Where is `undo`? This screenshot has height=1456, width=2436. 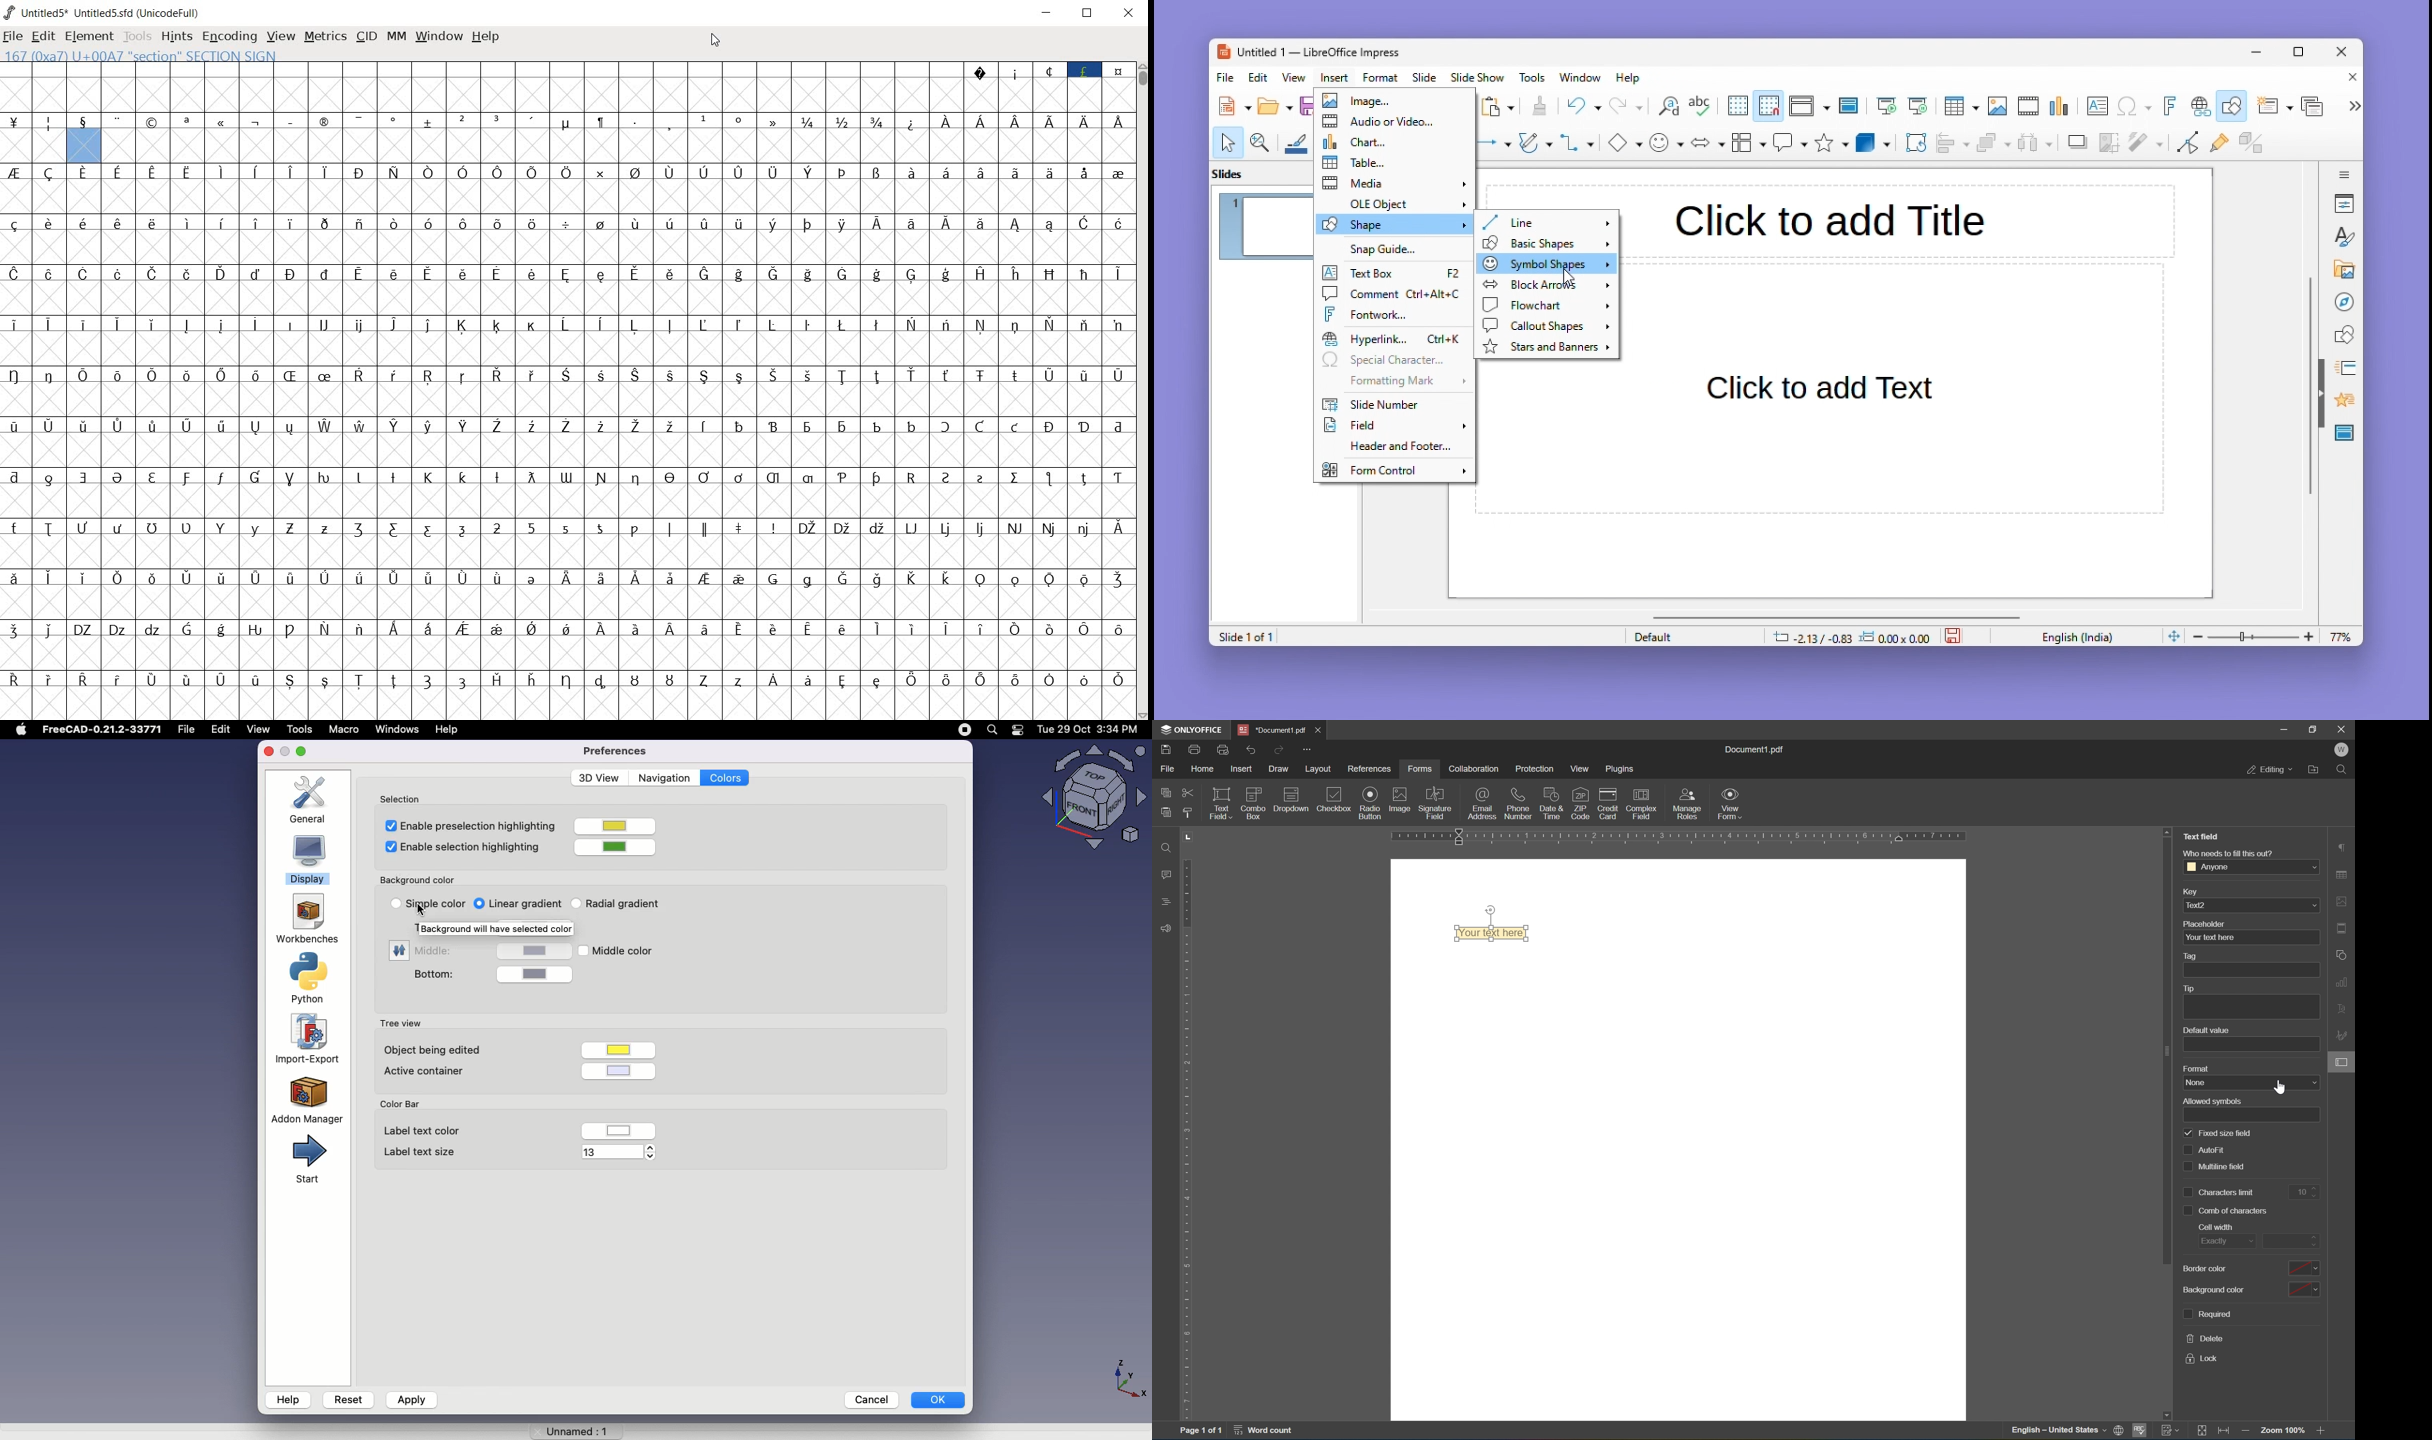 undo is located at coordinates (1251, 750).